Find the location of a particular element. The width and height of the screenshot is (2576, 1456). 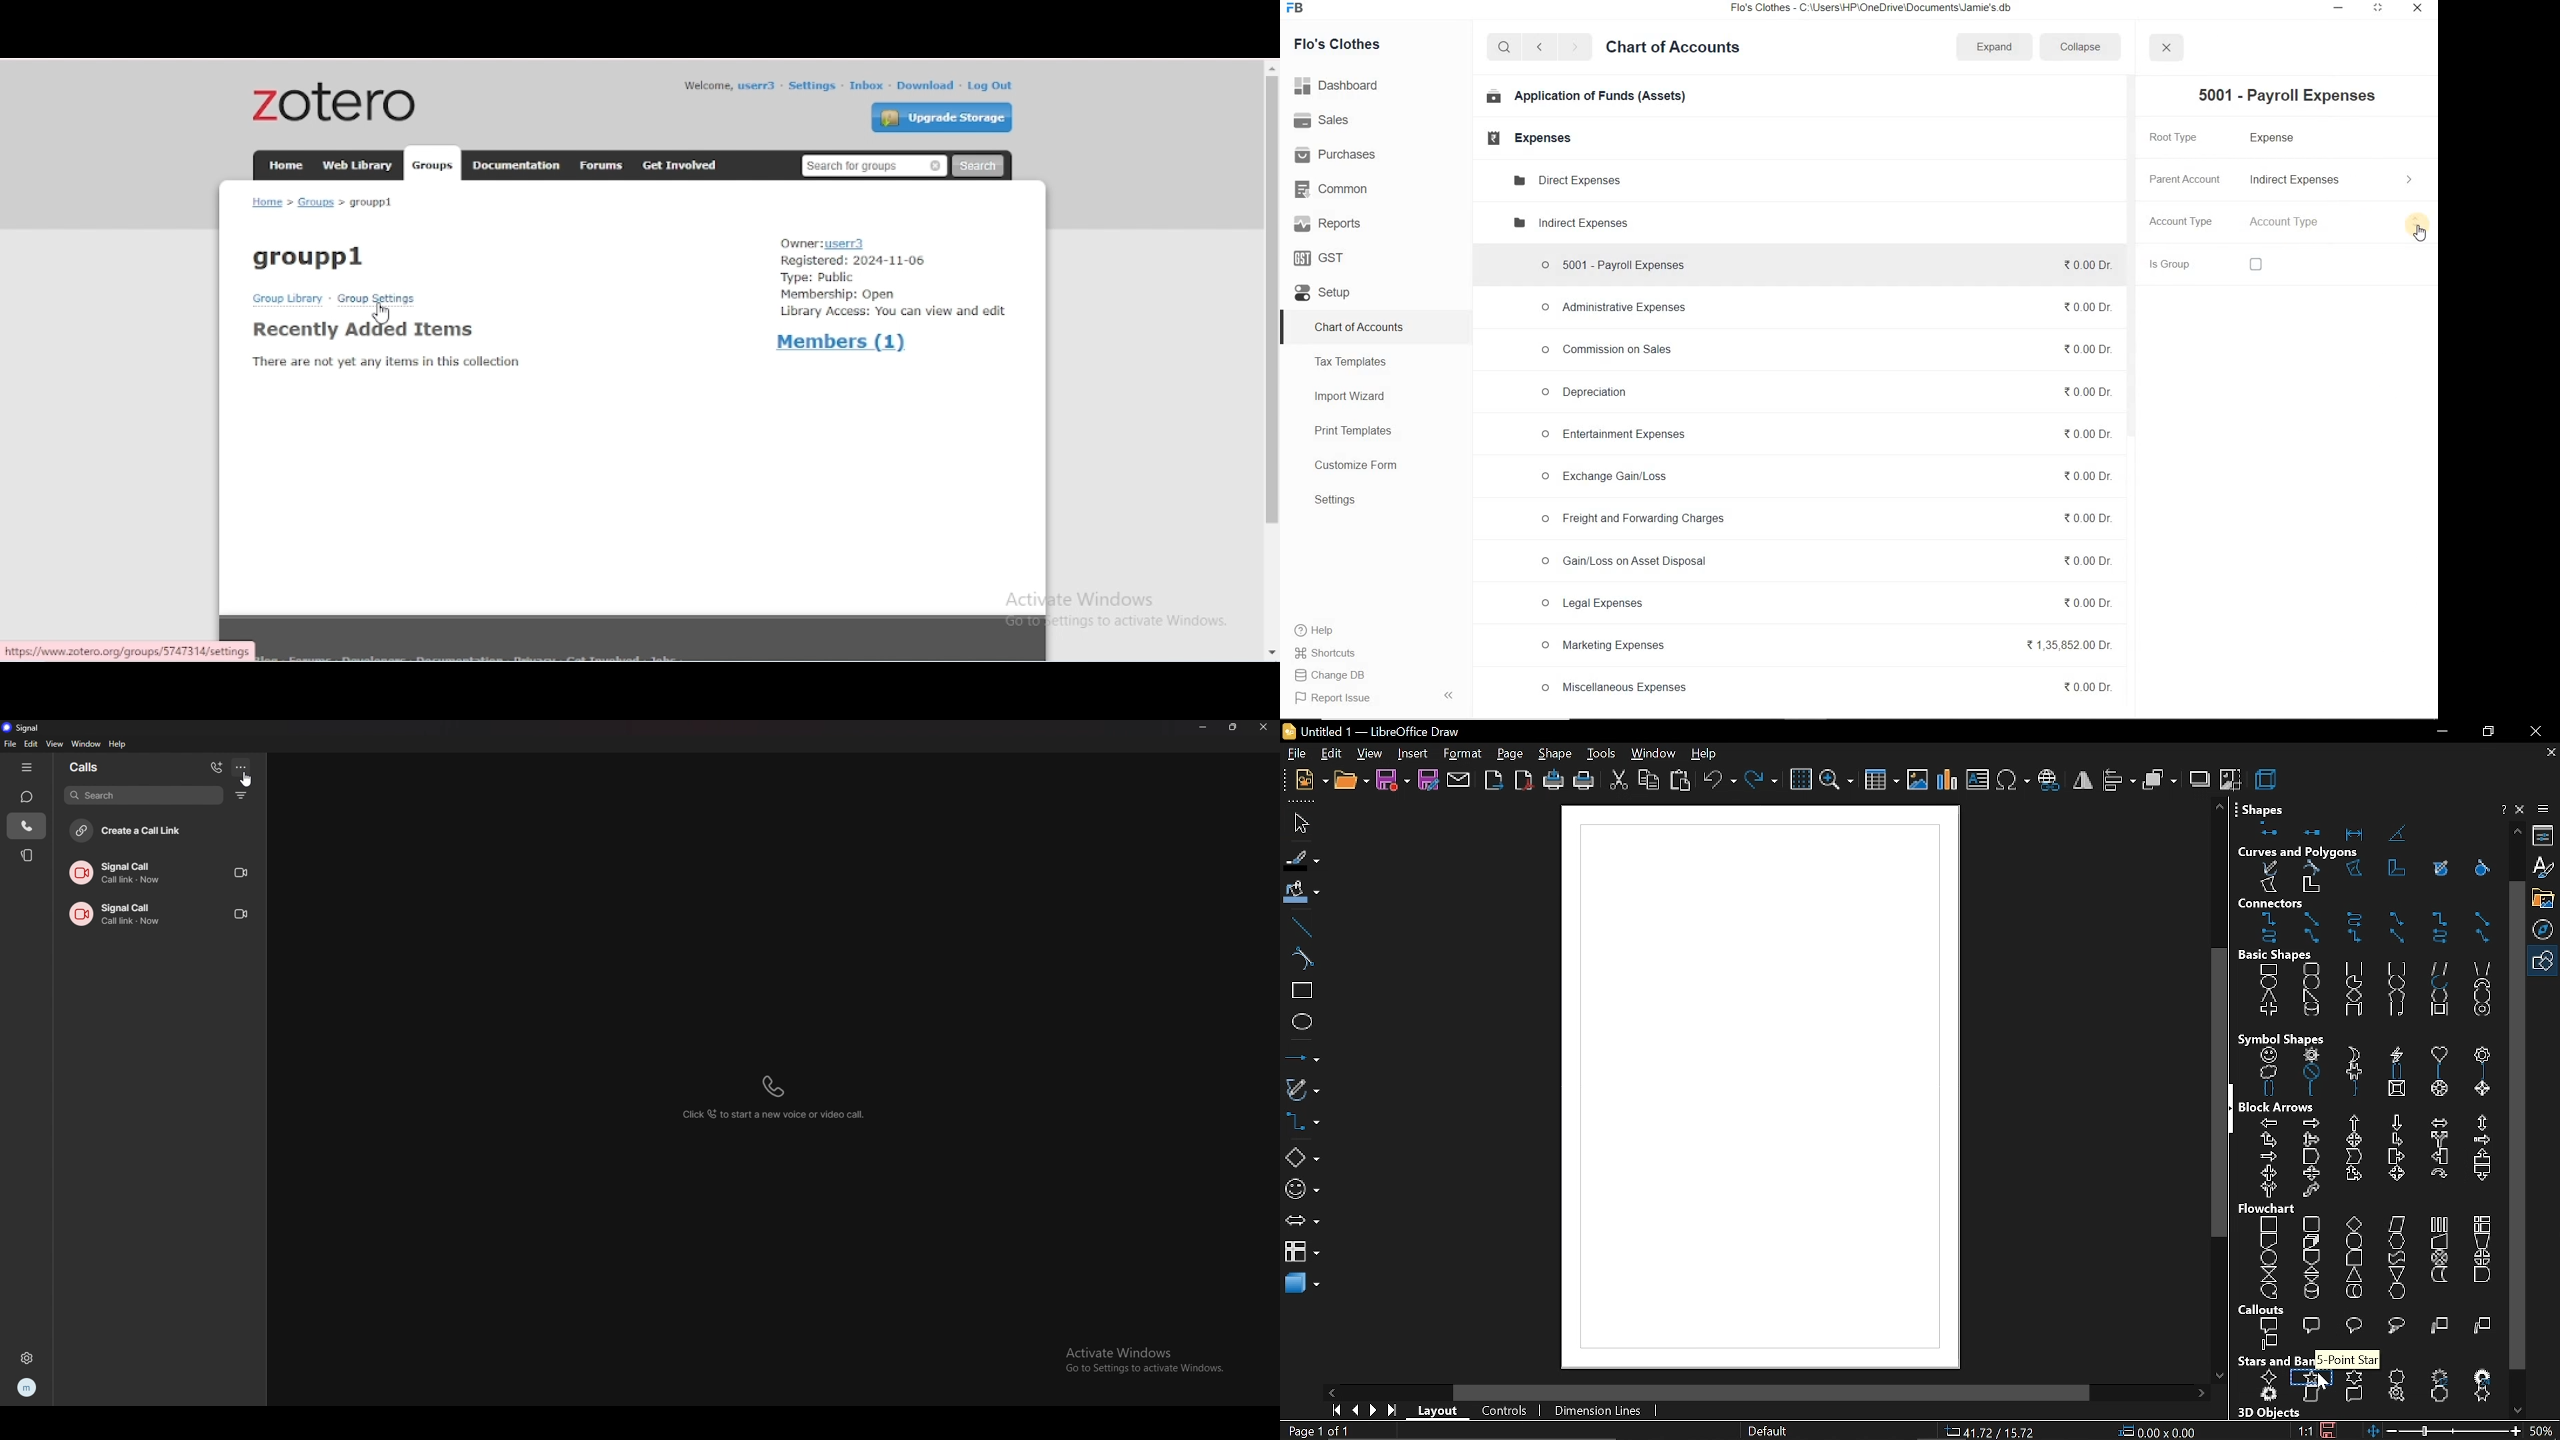

cursor is located at coordinates (247, 777).